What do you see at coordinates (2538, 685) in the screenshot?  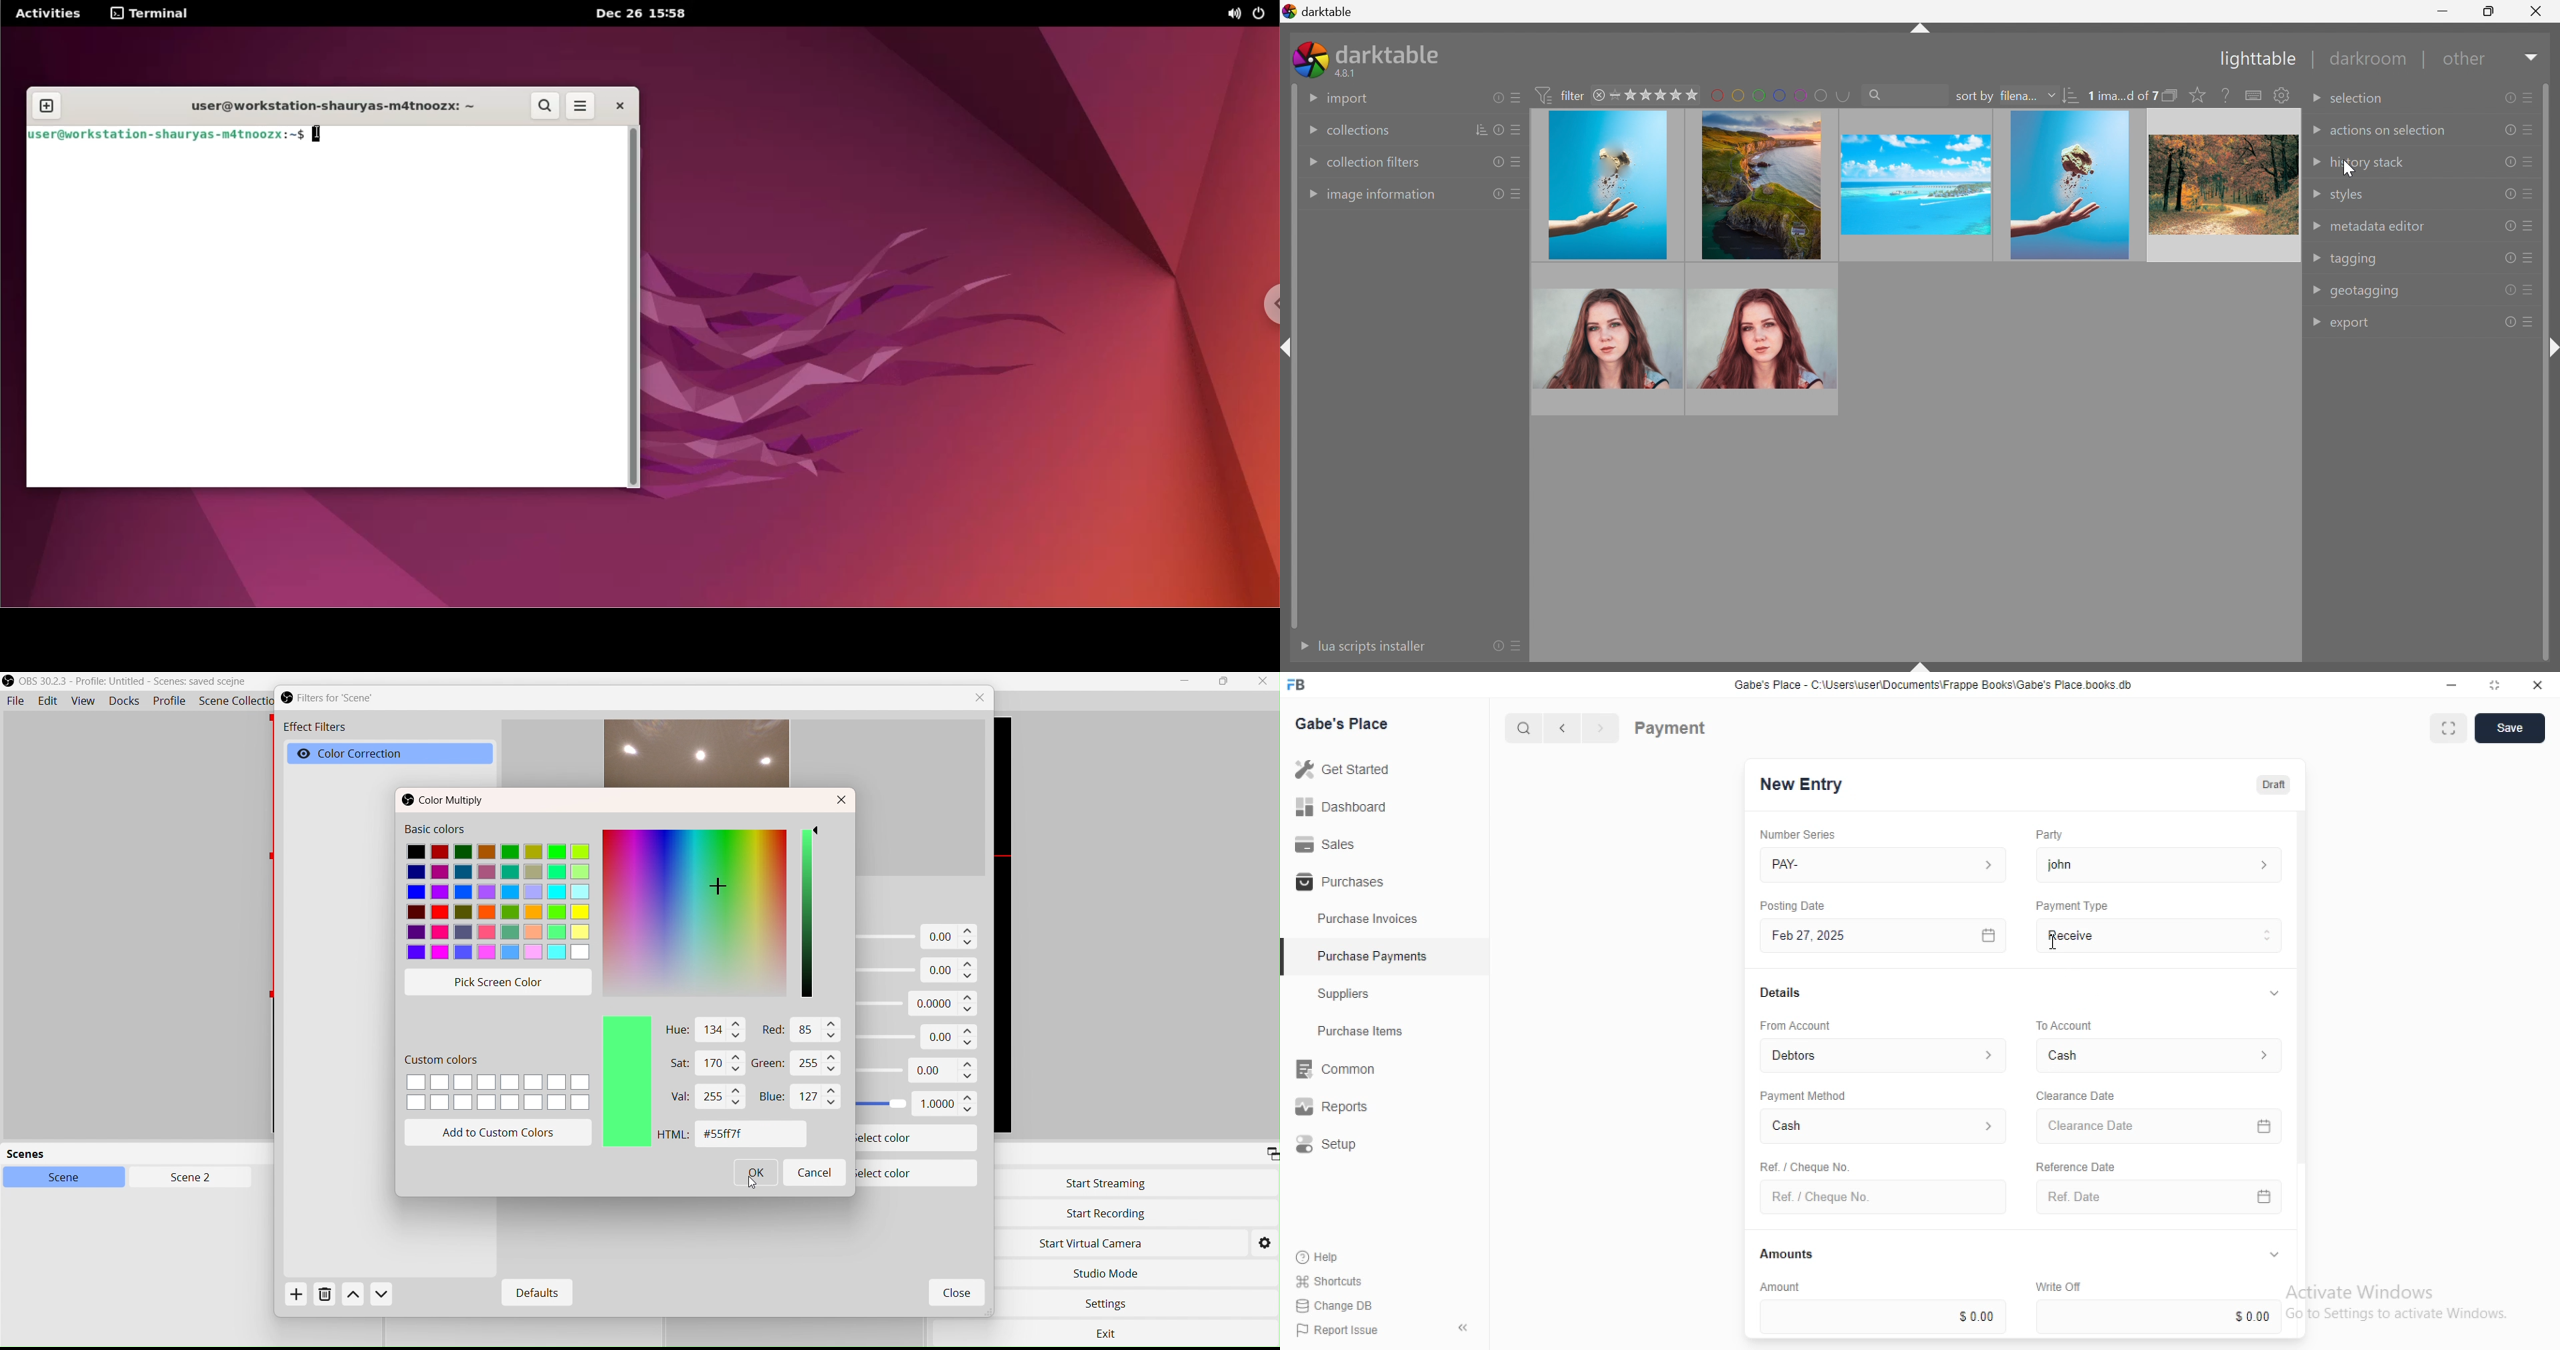 I see `close` at bounding box center [2538, 685].